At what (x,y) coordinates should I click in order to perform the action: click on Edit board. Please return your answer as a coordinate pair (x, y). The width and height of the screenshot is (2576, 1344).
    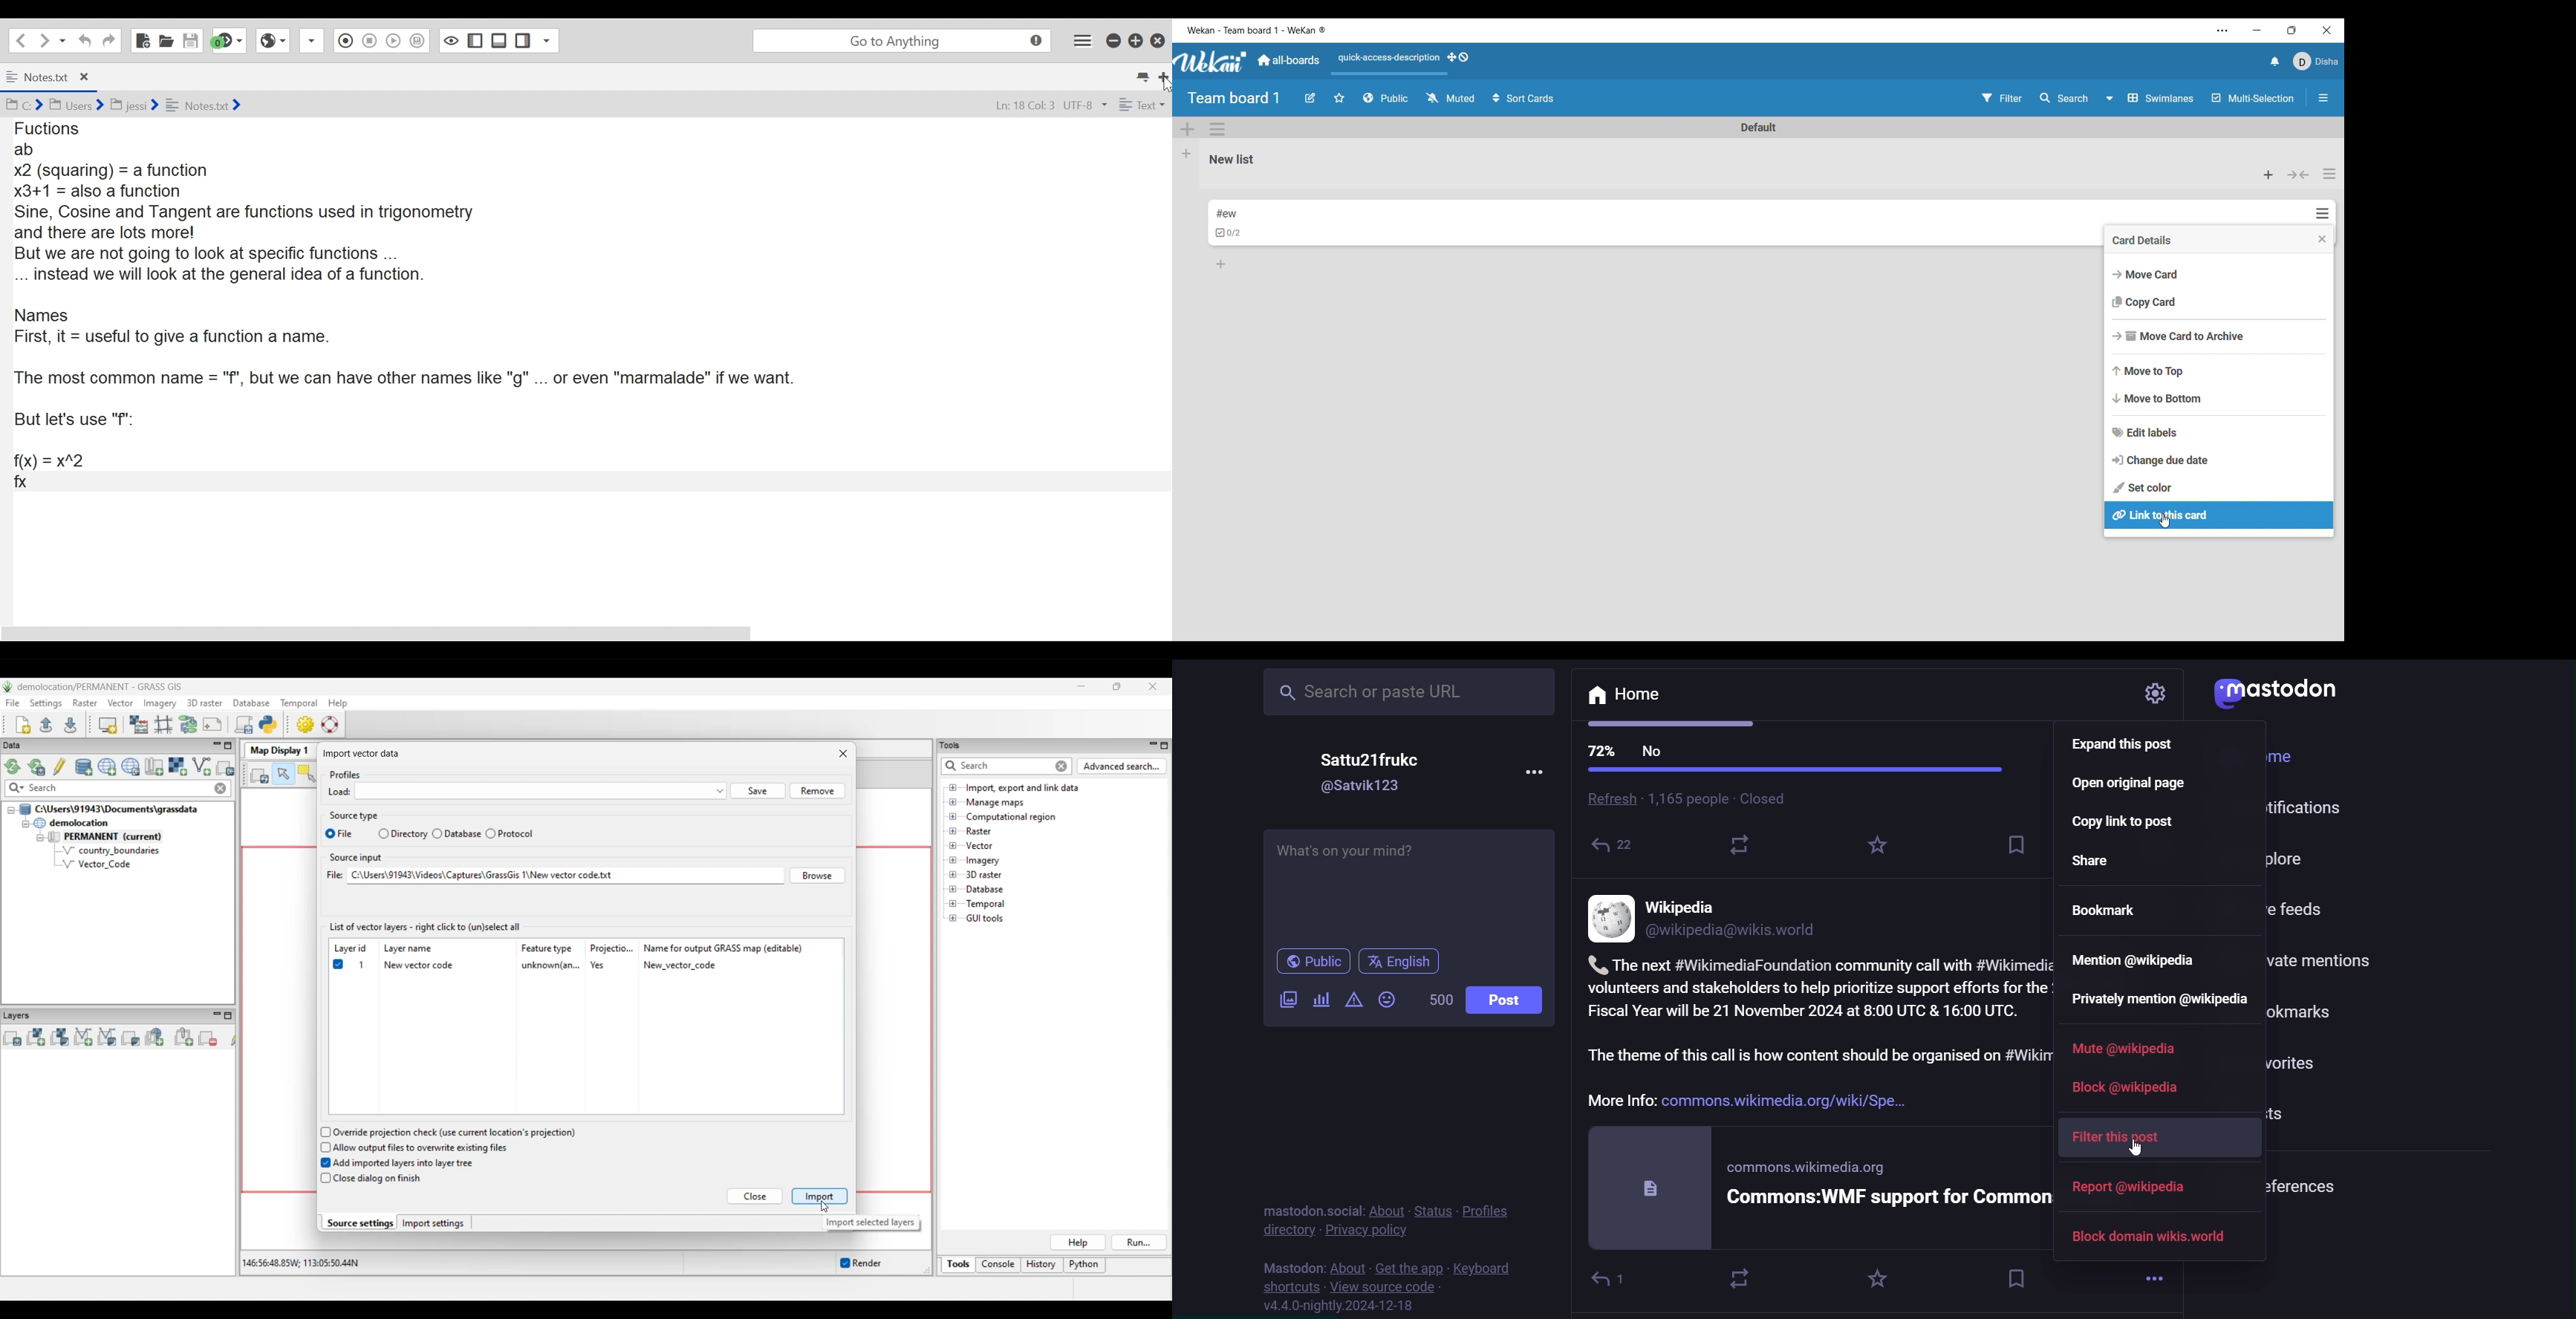
    Looking at the image, I should click on (1310, 98).